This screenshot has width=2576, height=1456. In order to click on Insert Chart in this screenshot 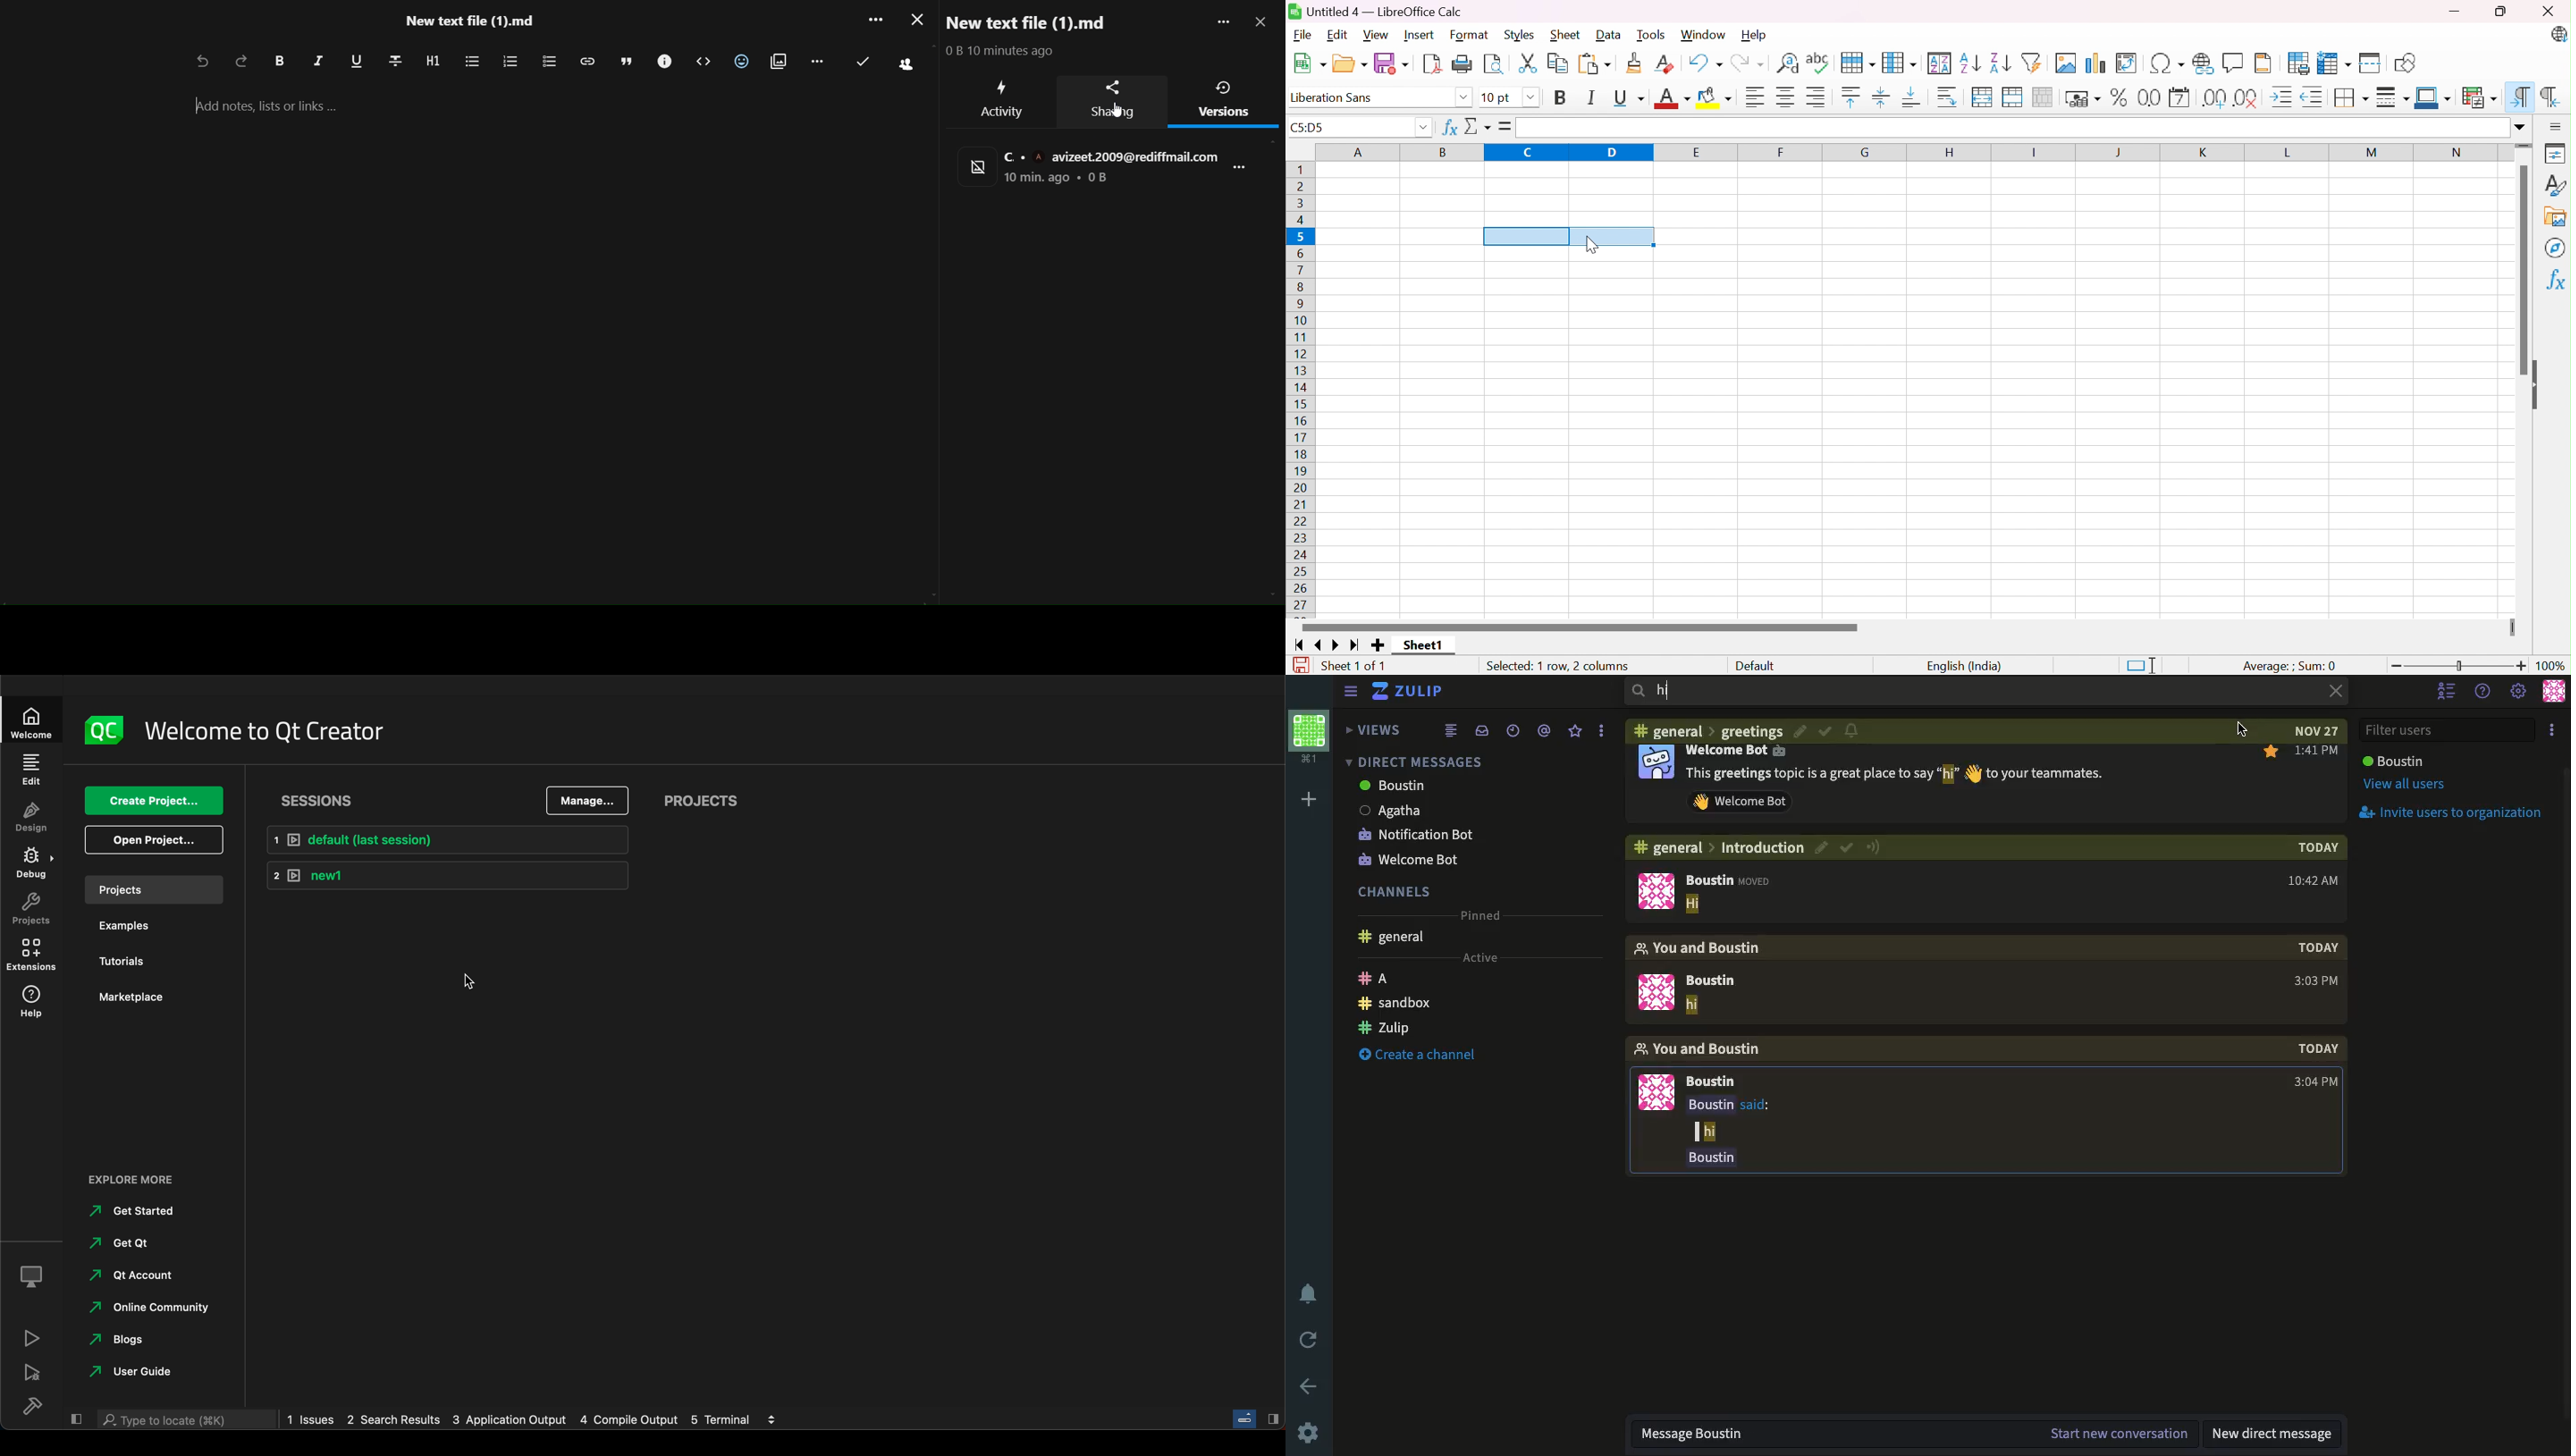, I will do `click(2094, 62)`.